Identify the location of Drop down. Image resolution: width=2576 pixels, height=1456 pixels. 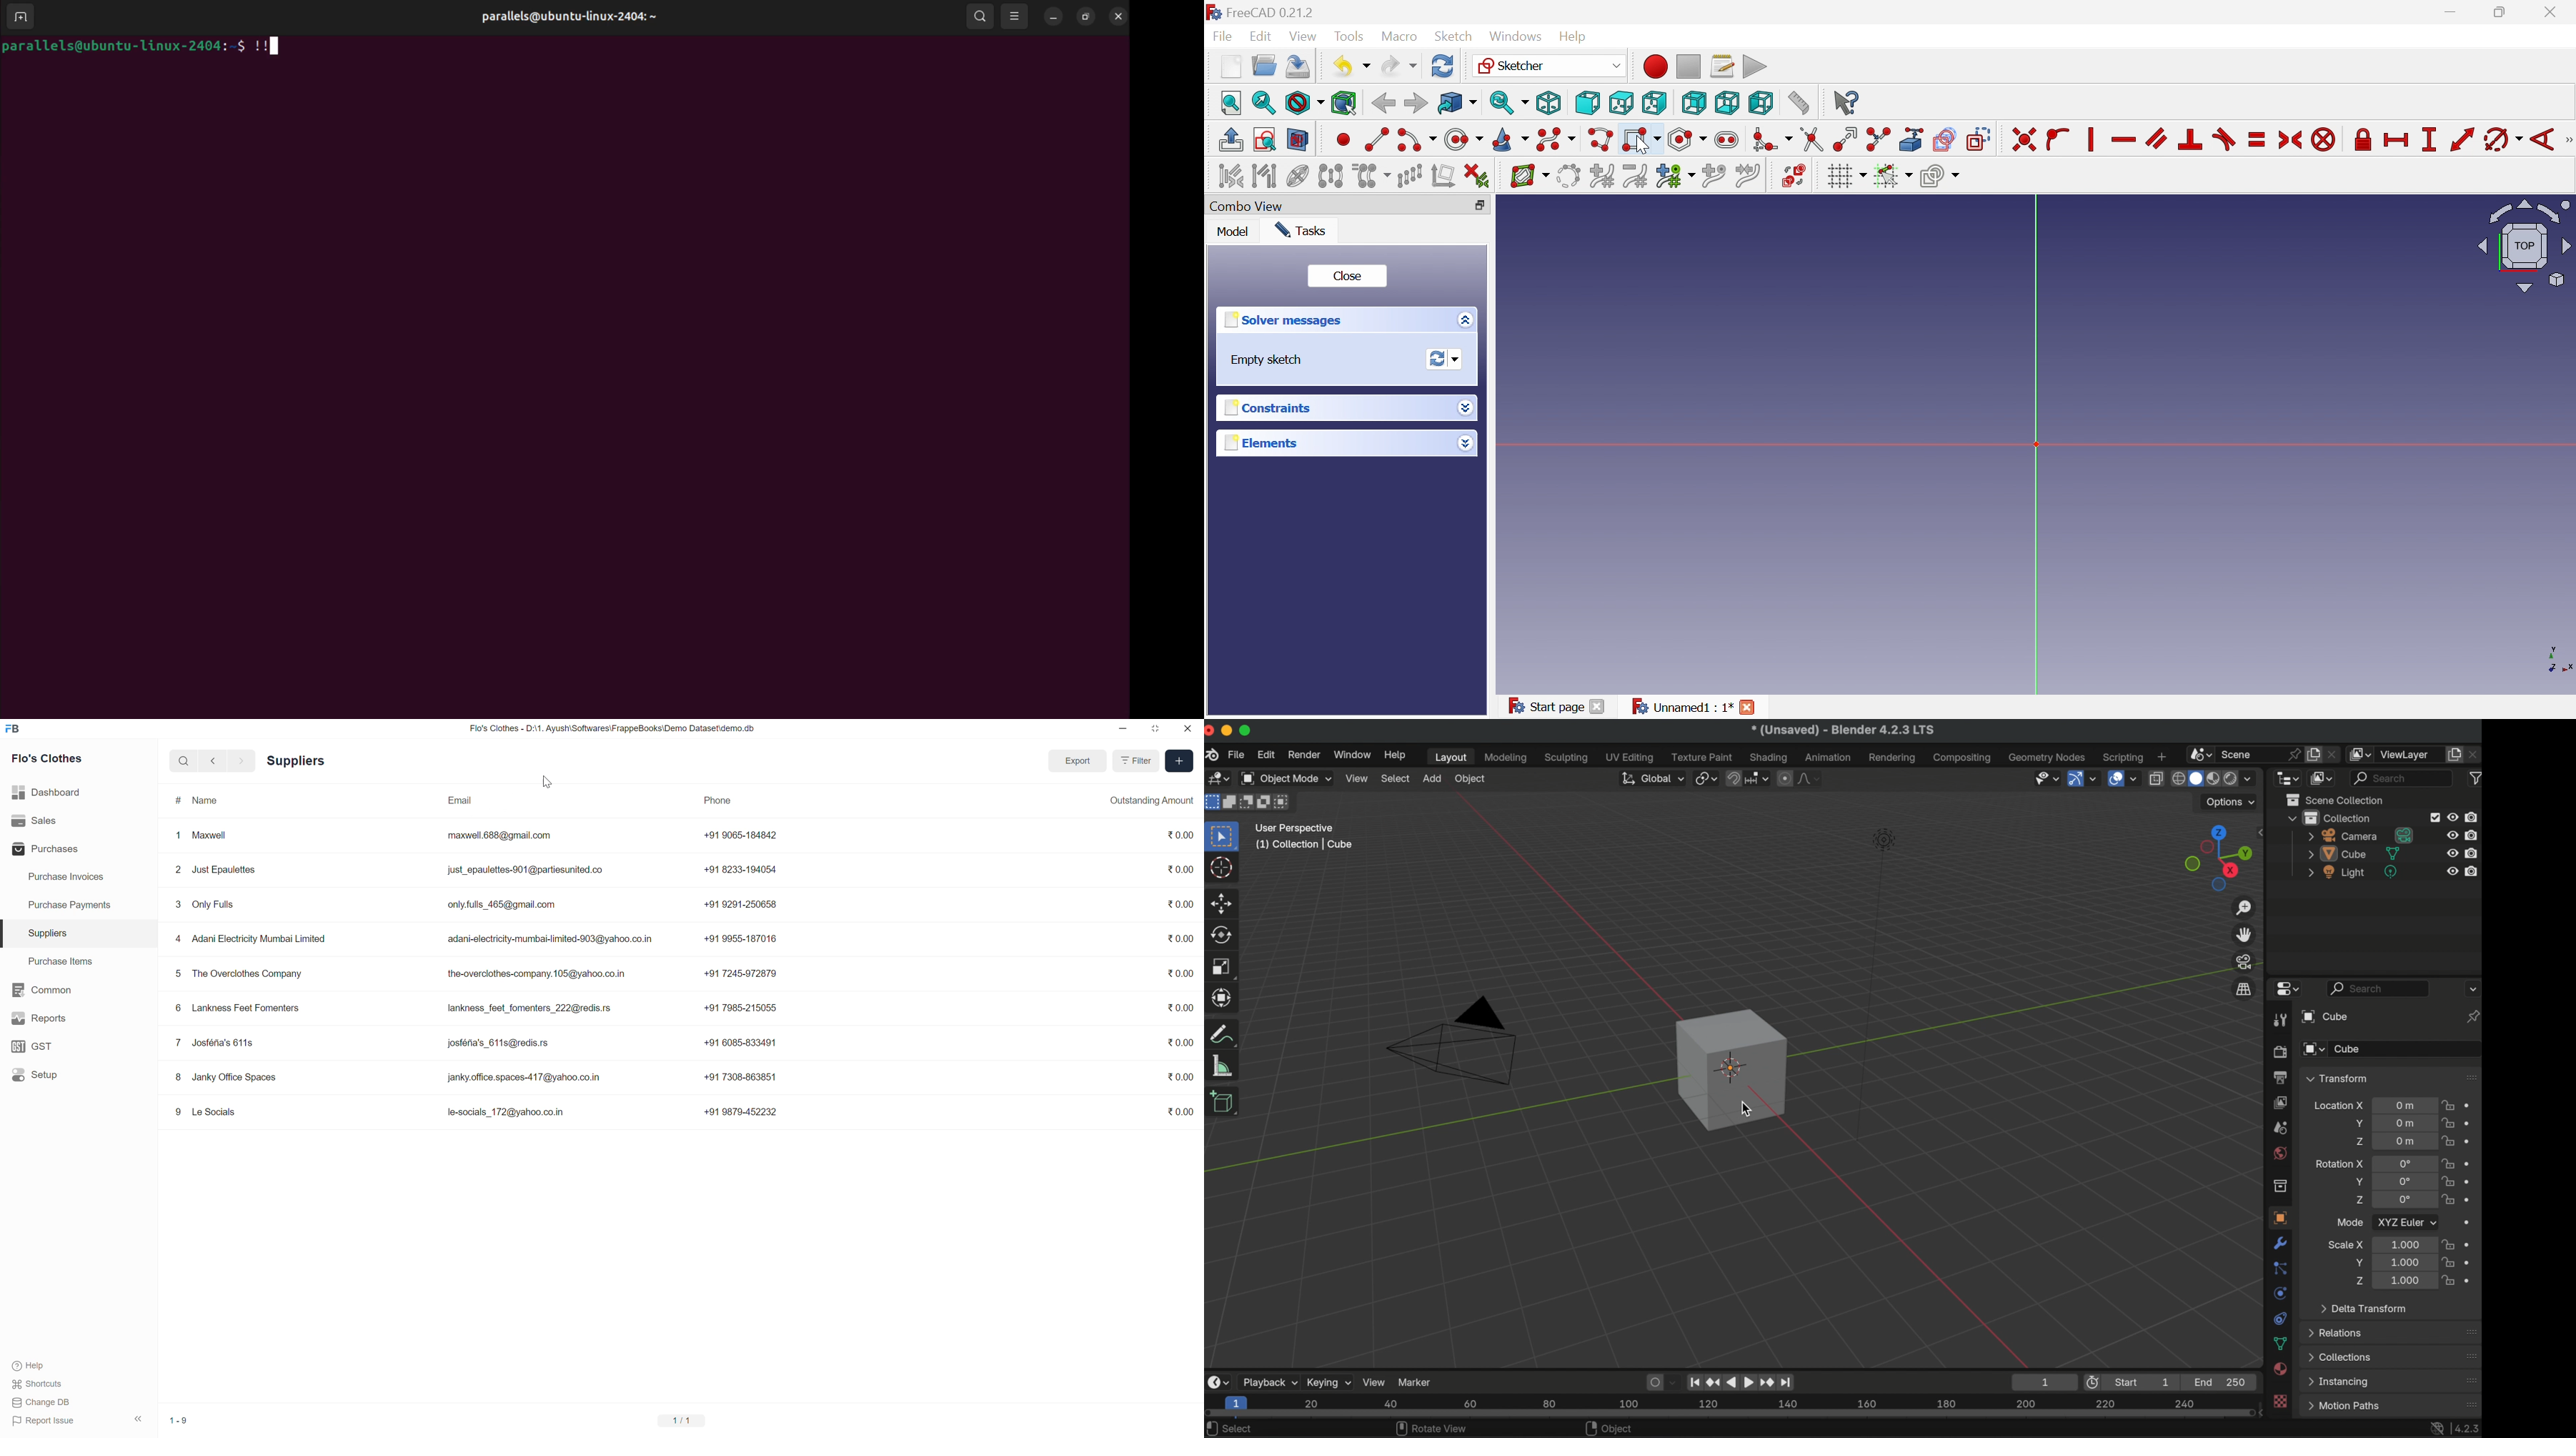
(1464, 444).